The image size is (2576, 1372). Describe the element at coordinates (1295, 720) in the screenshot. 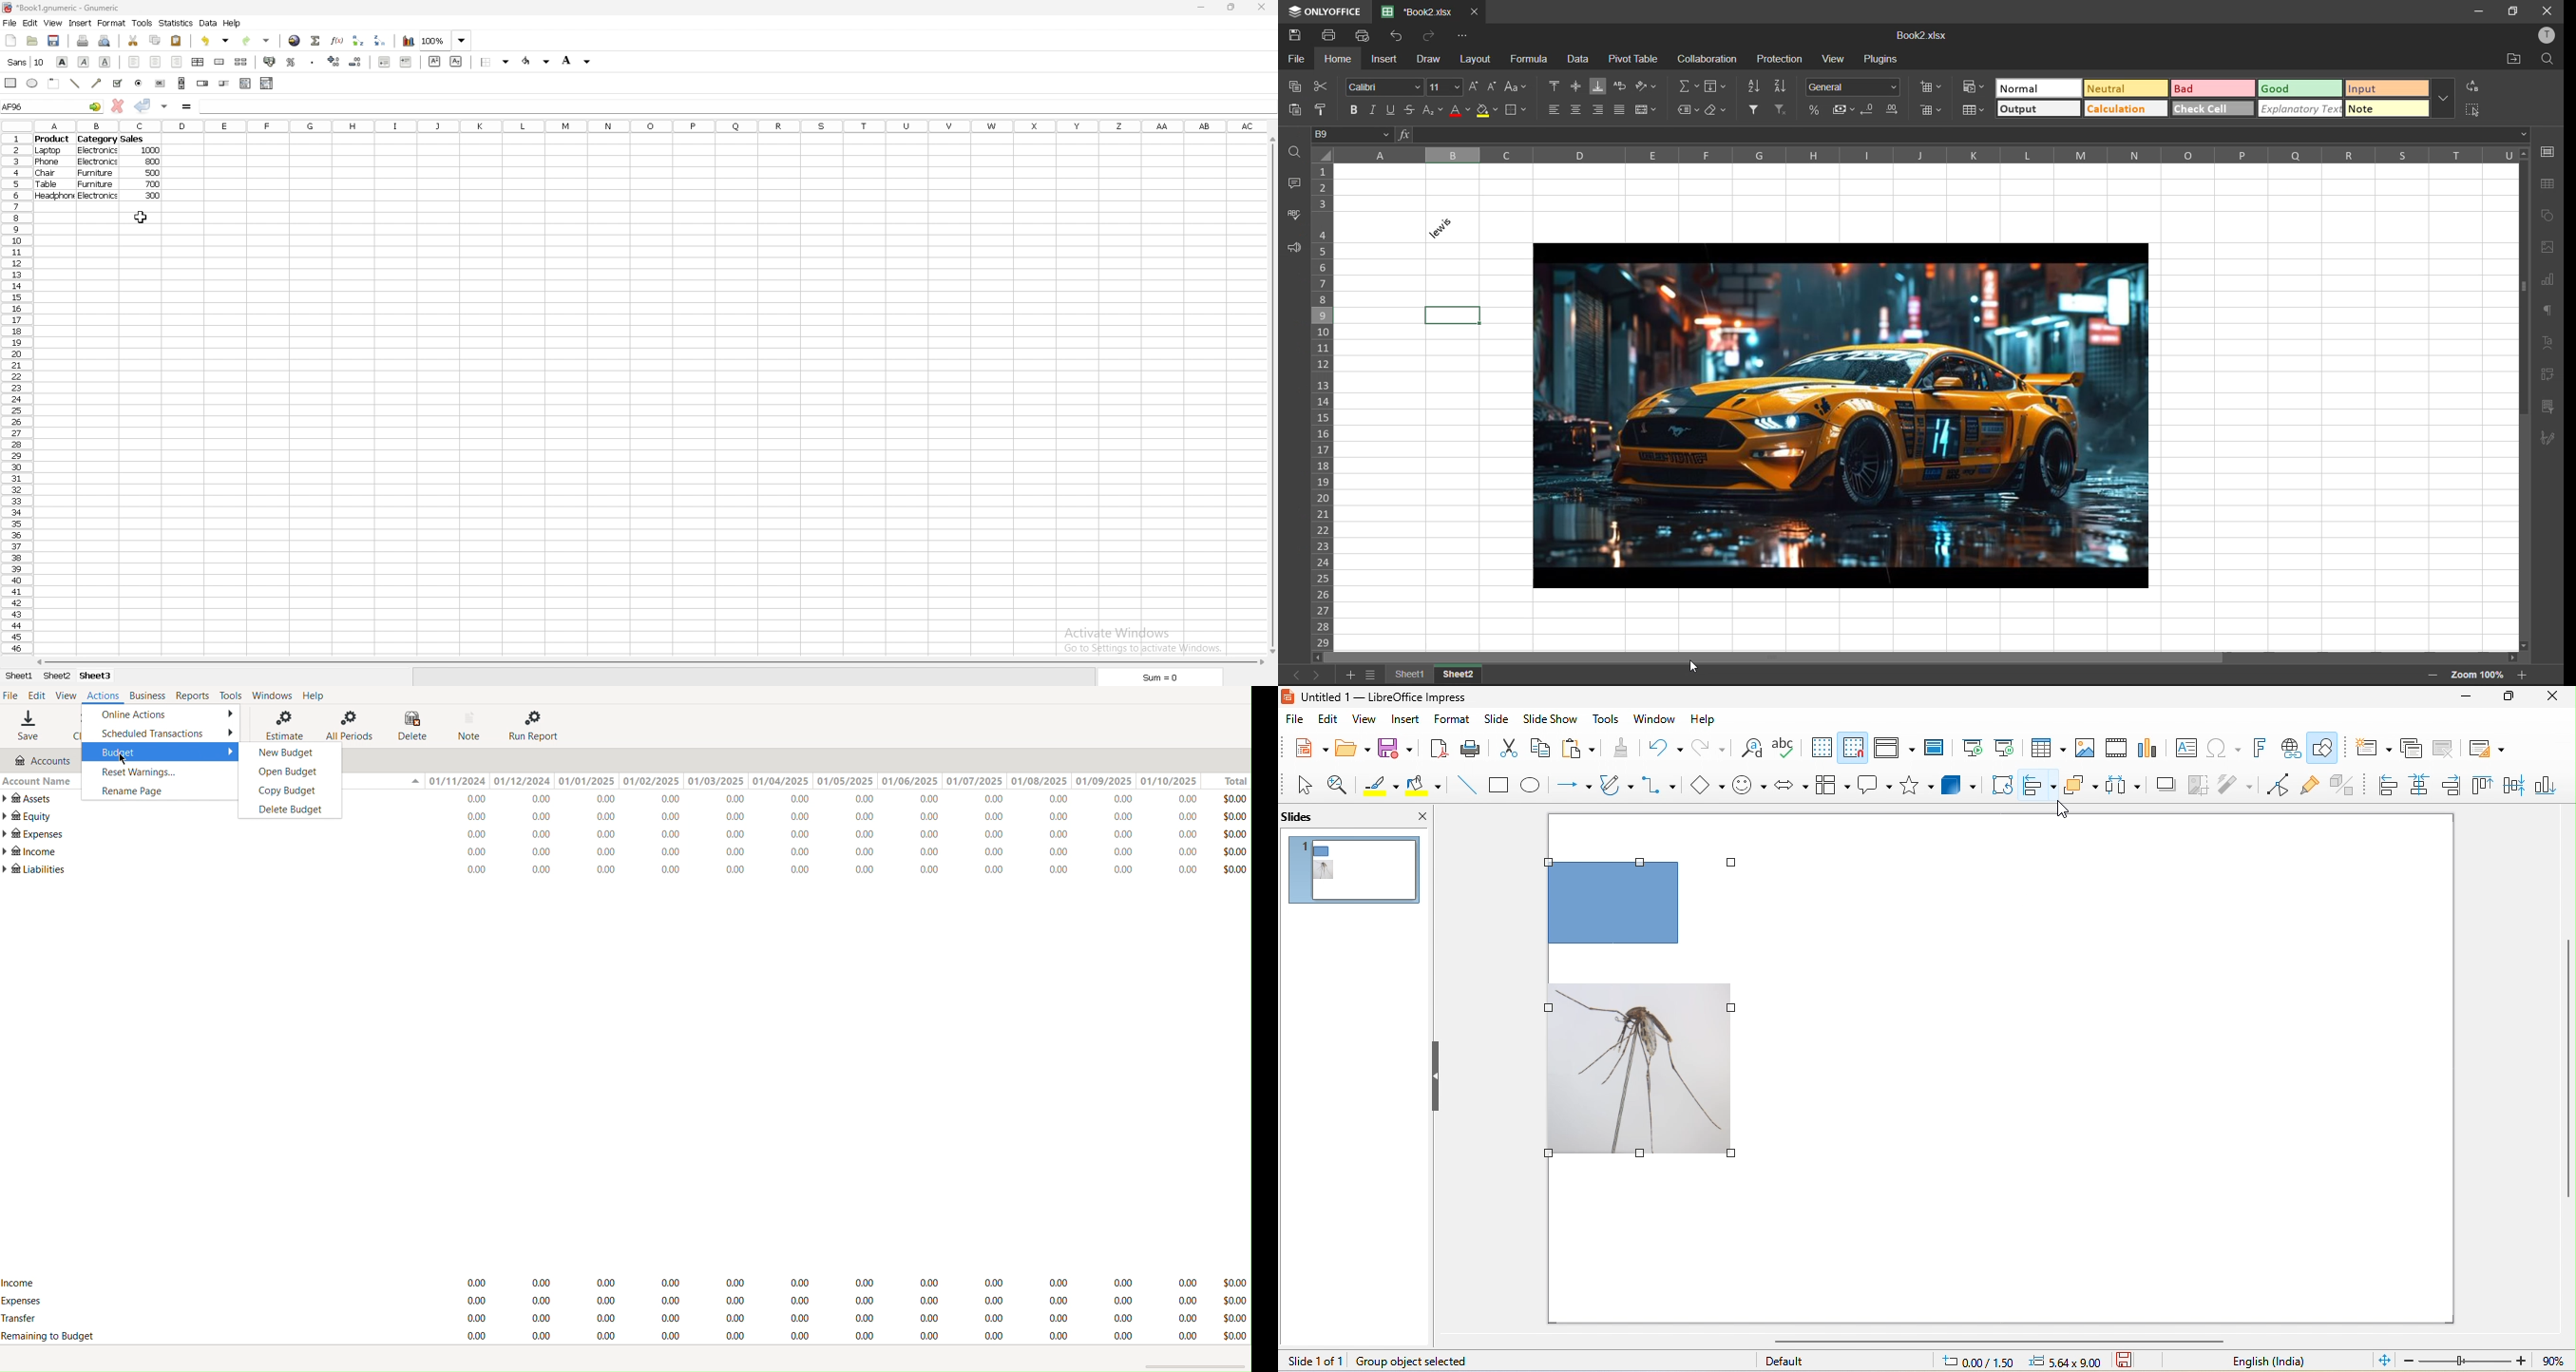

I see `file` at that location.